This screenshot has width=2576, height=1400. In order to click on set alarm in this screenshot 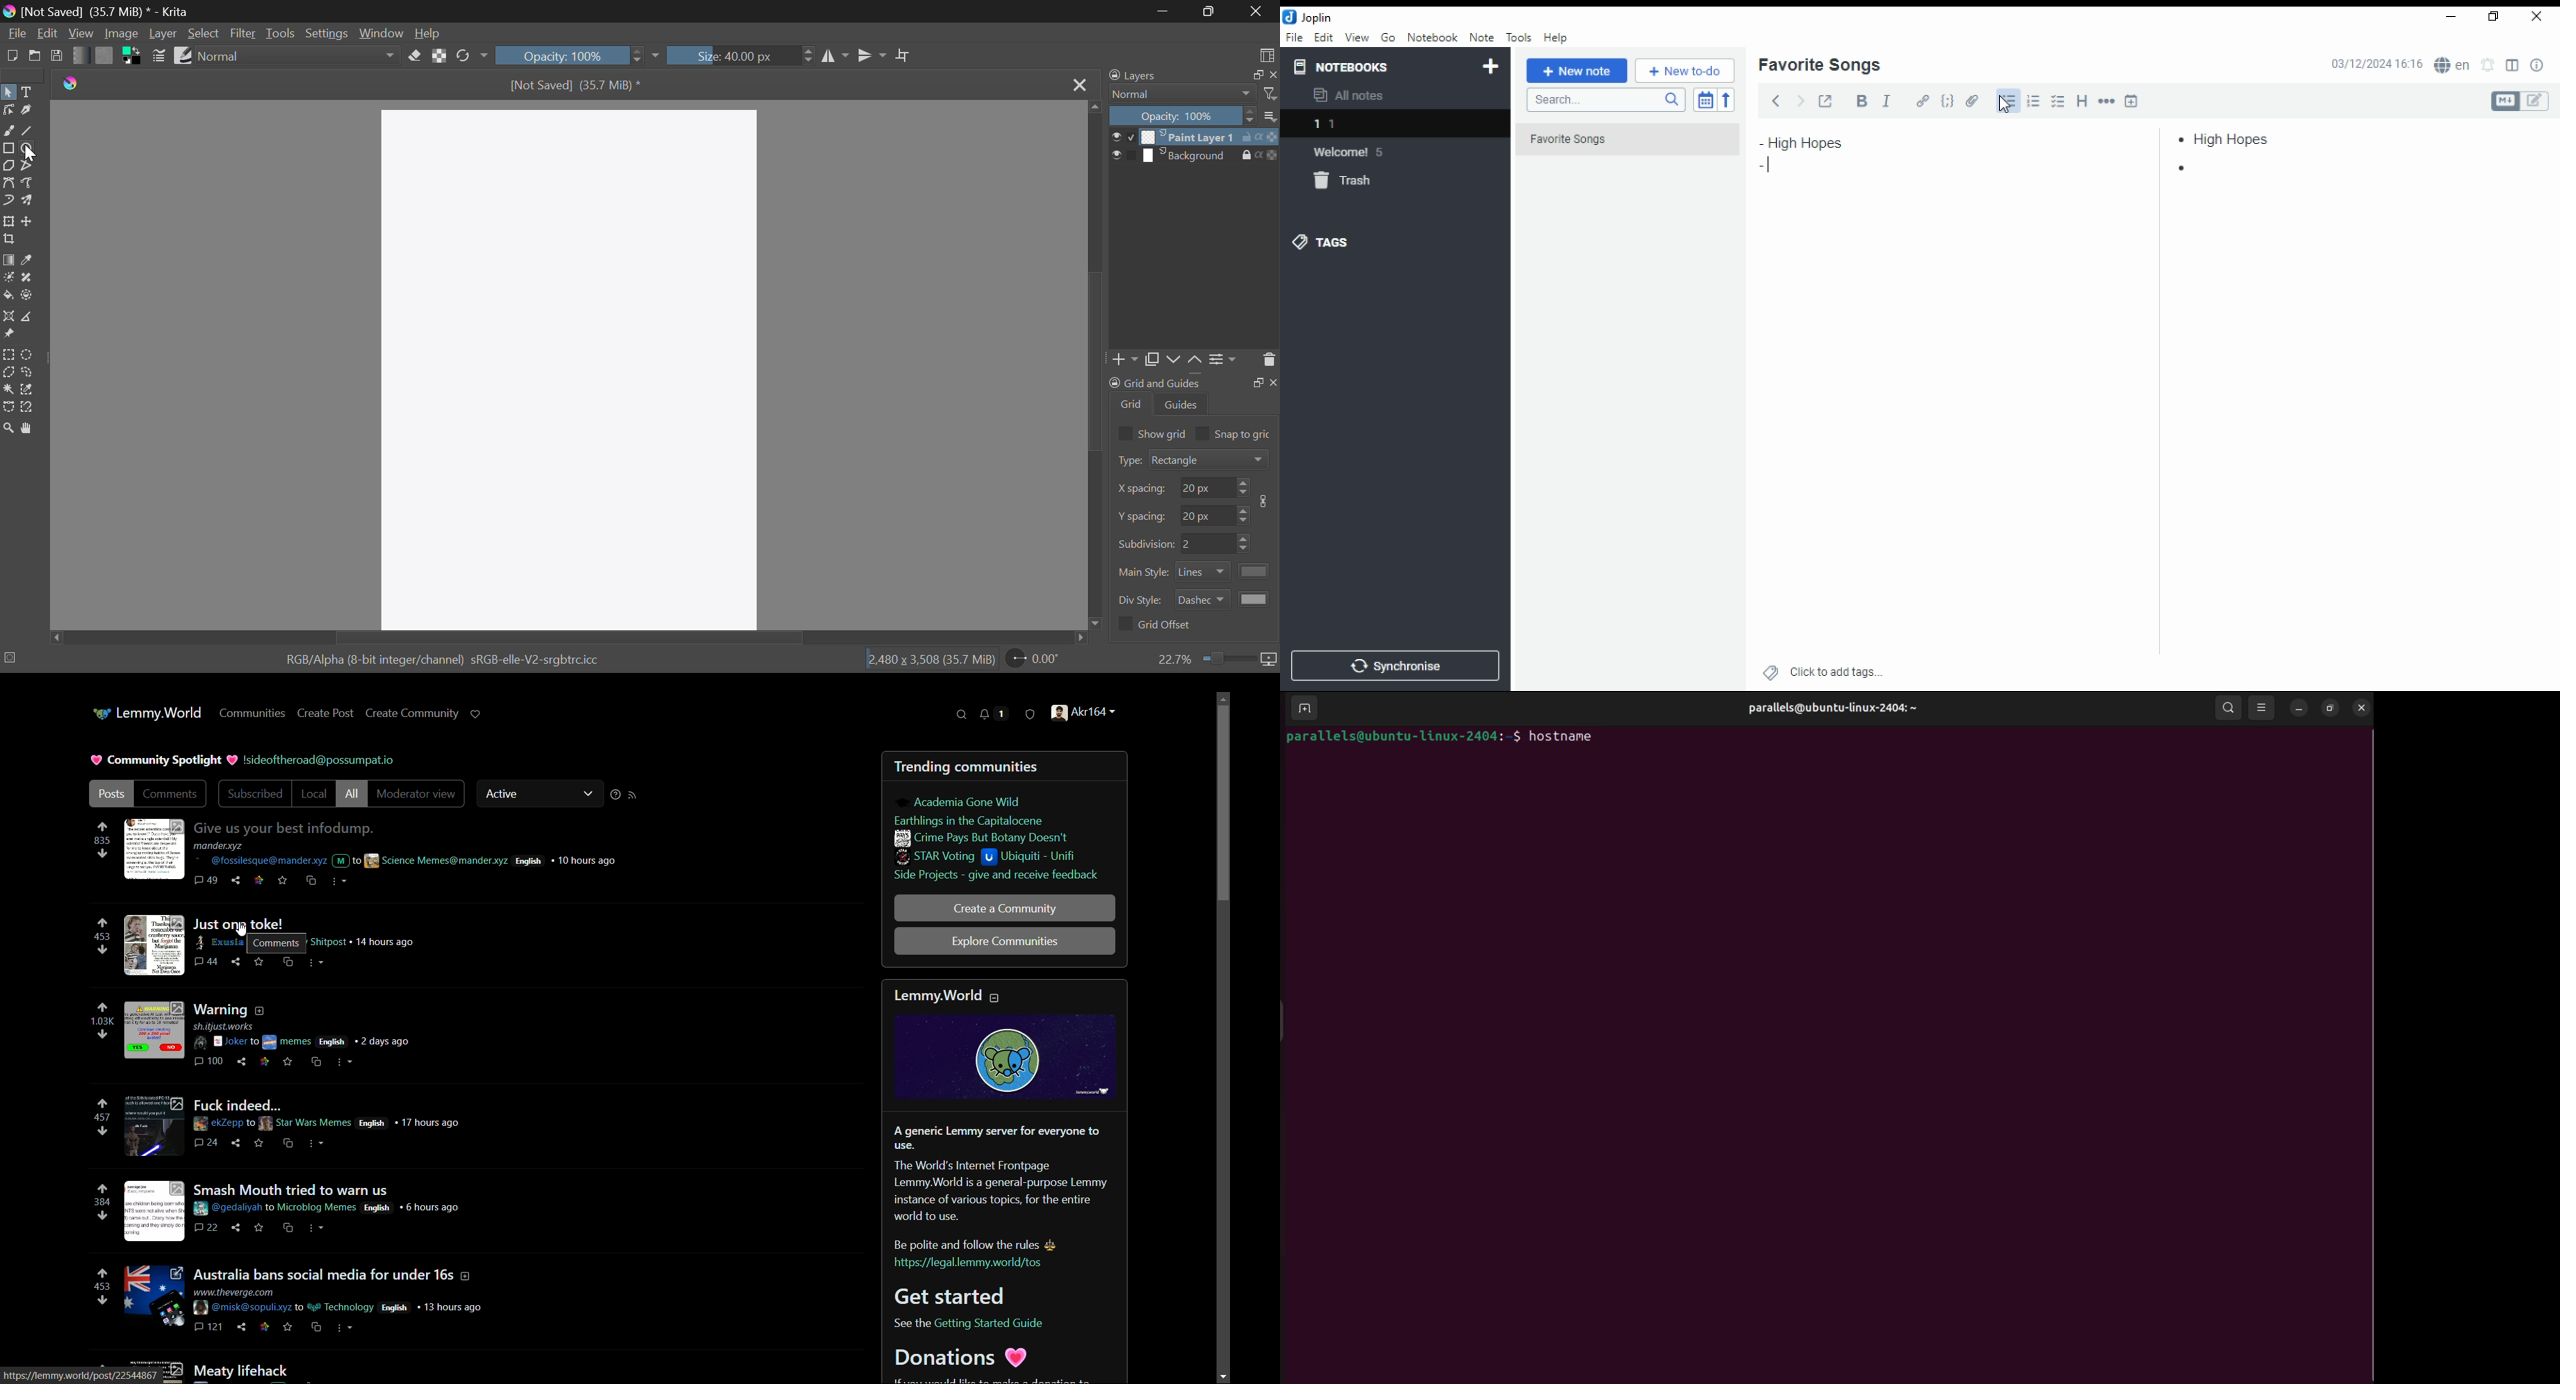, I will do `click(2489, 65)`.